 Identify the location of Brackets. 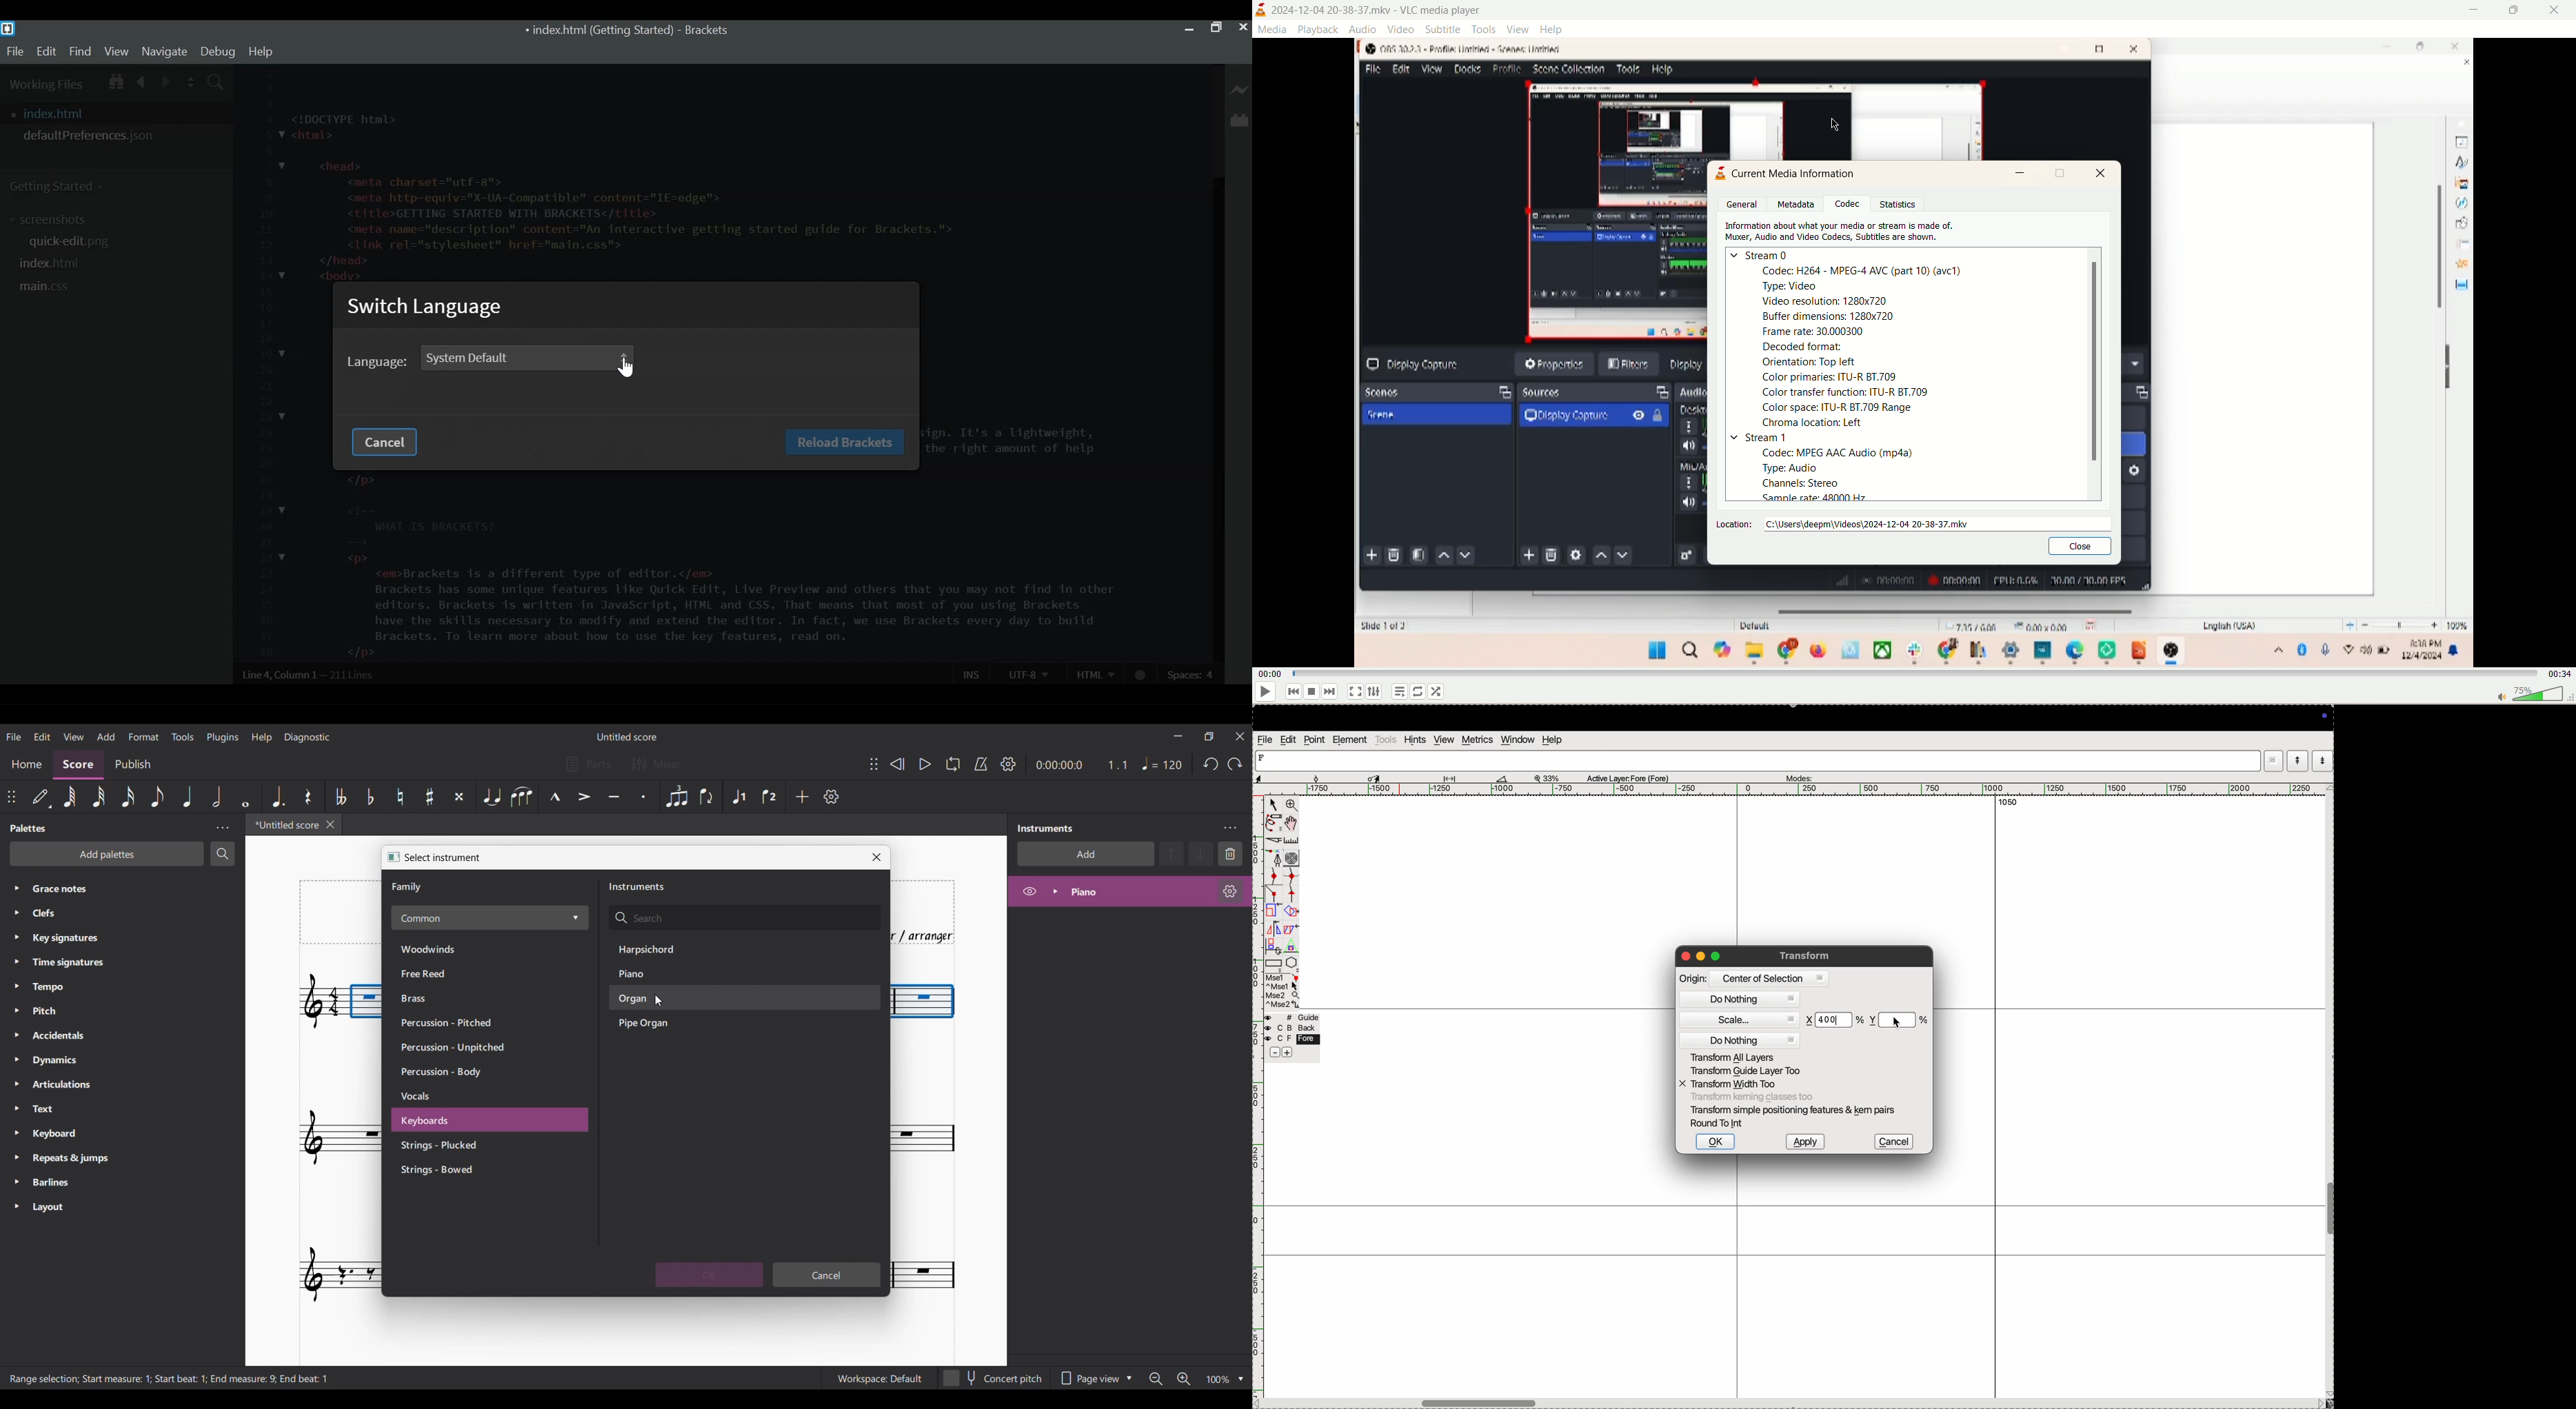
(706, 31).